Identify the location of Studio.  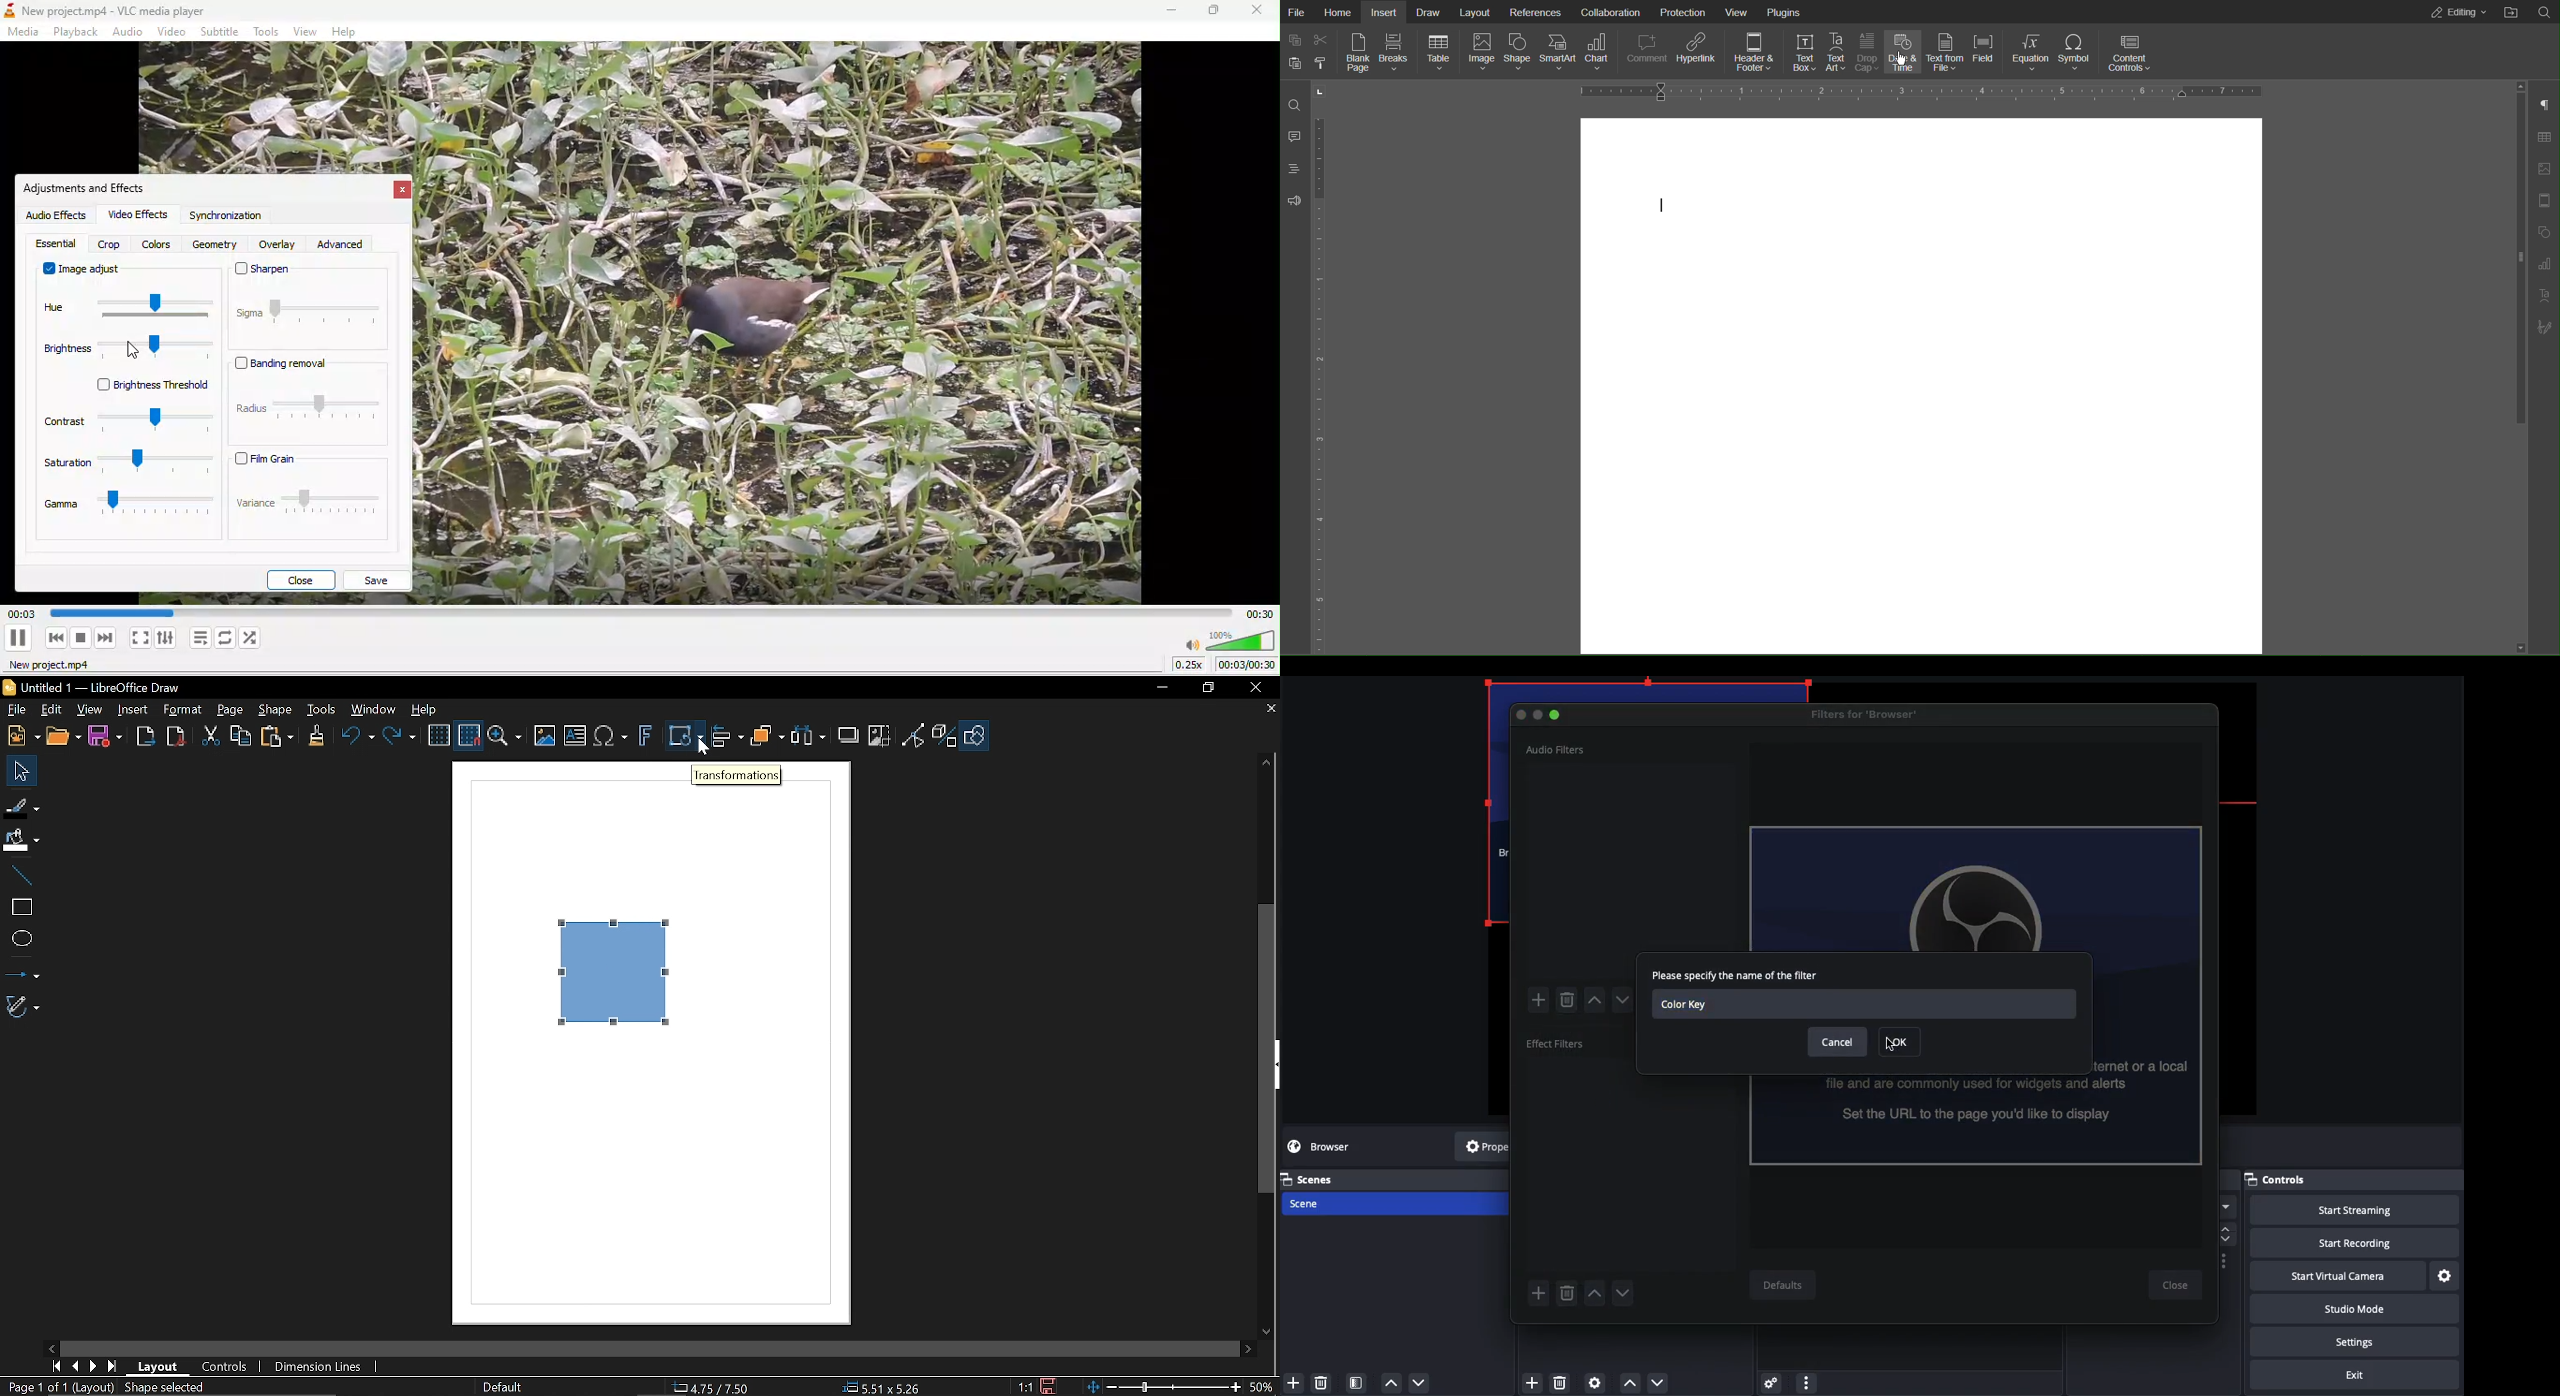
(2353, 1309).